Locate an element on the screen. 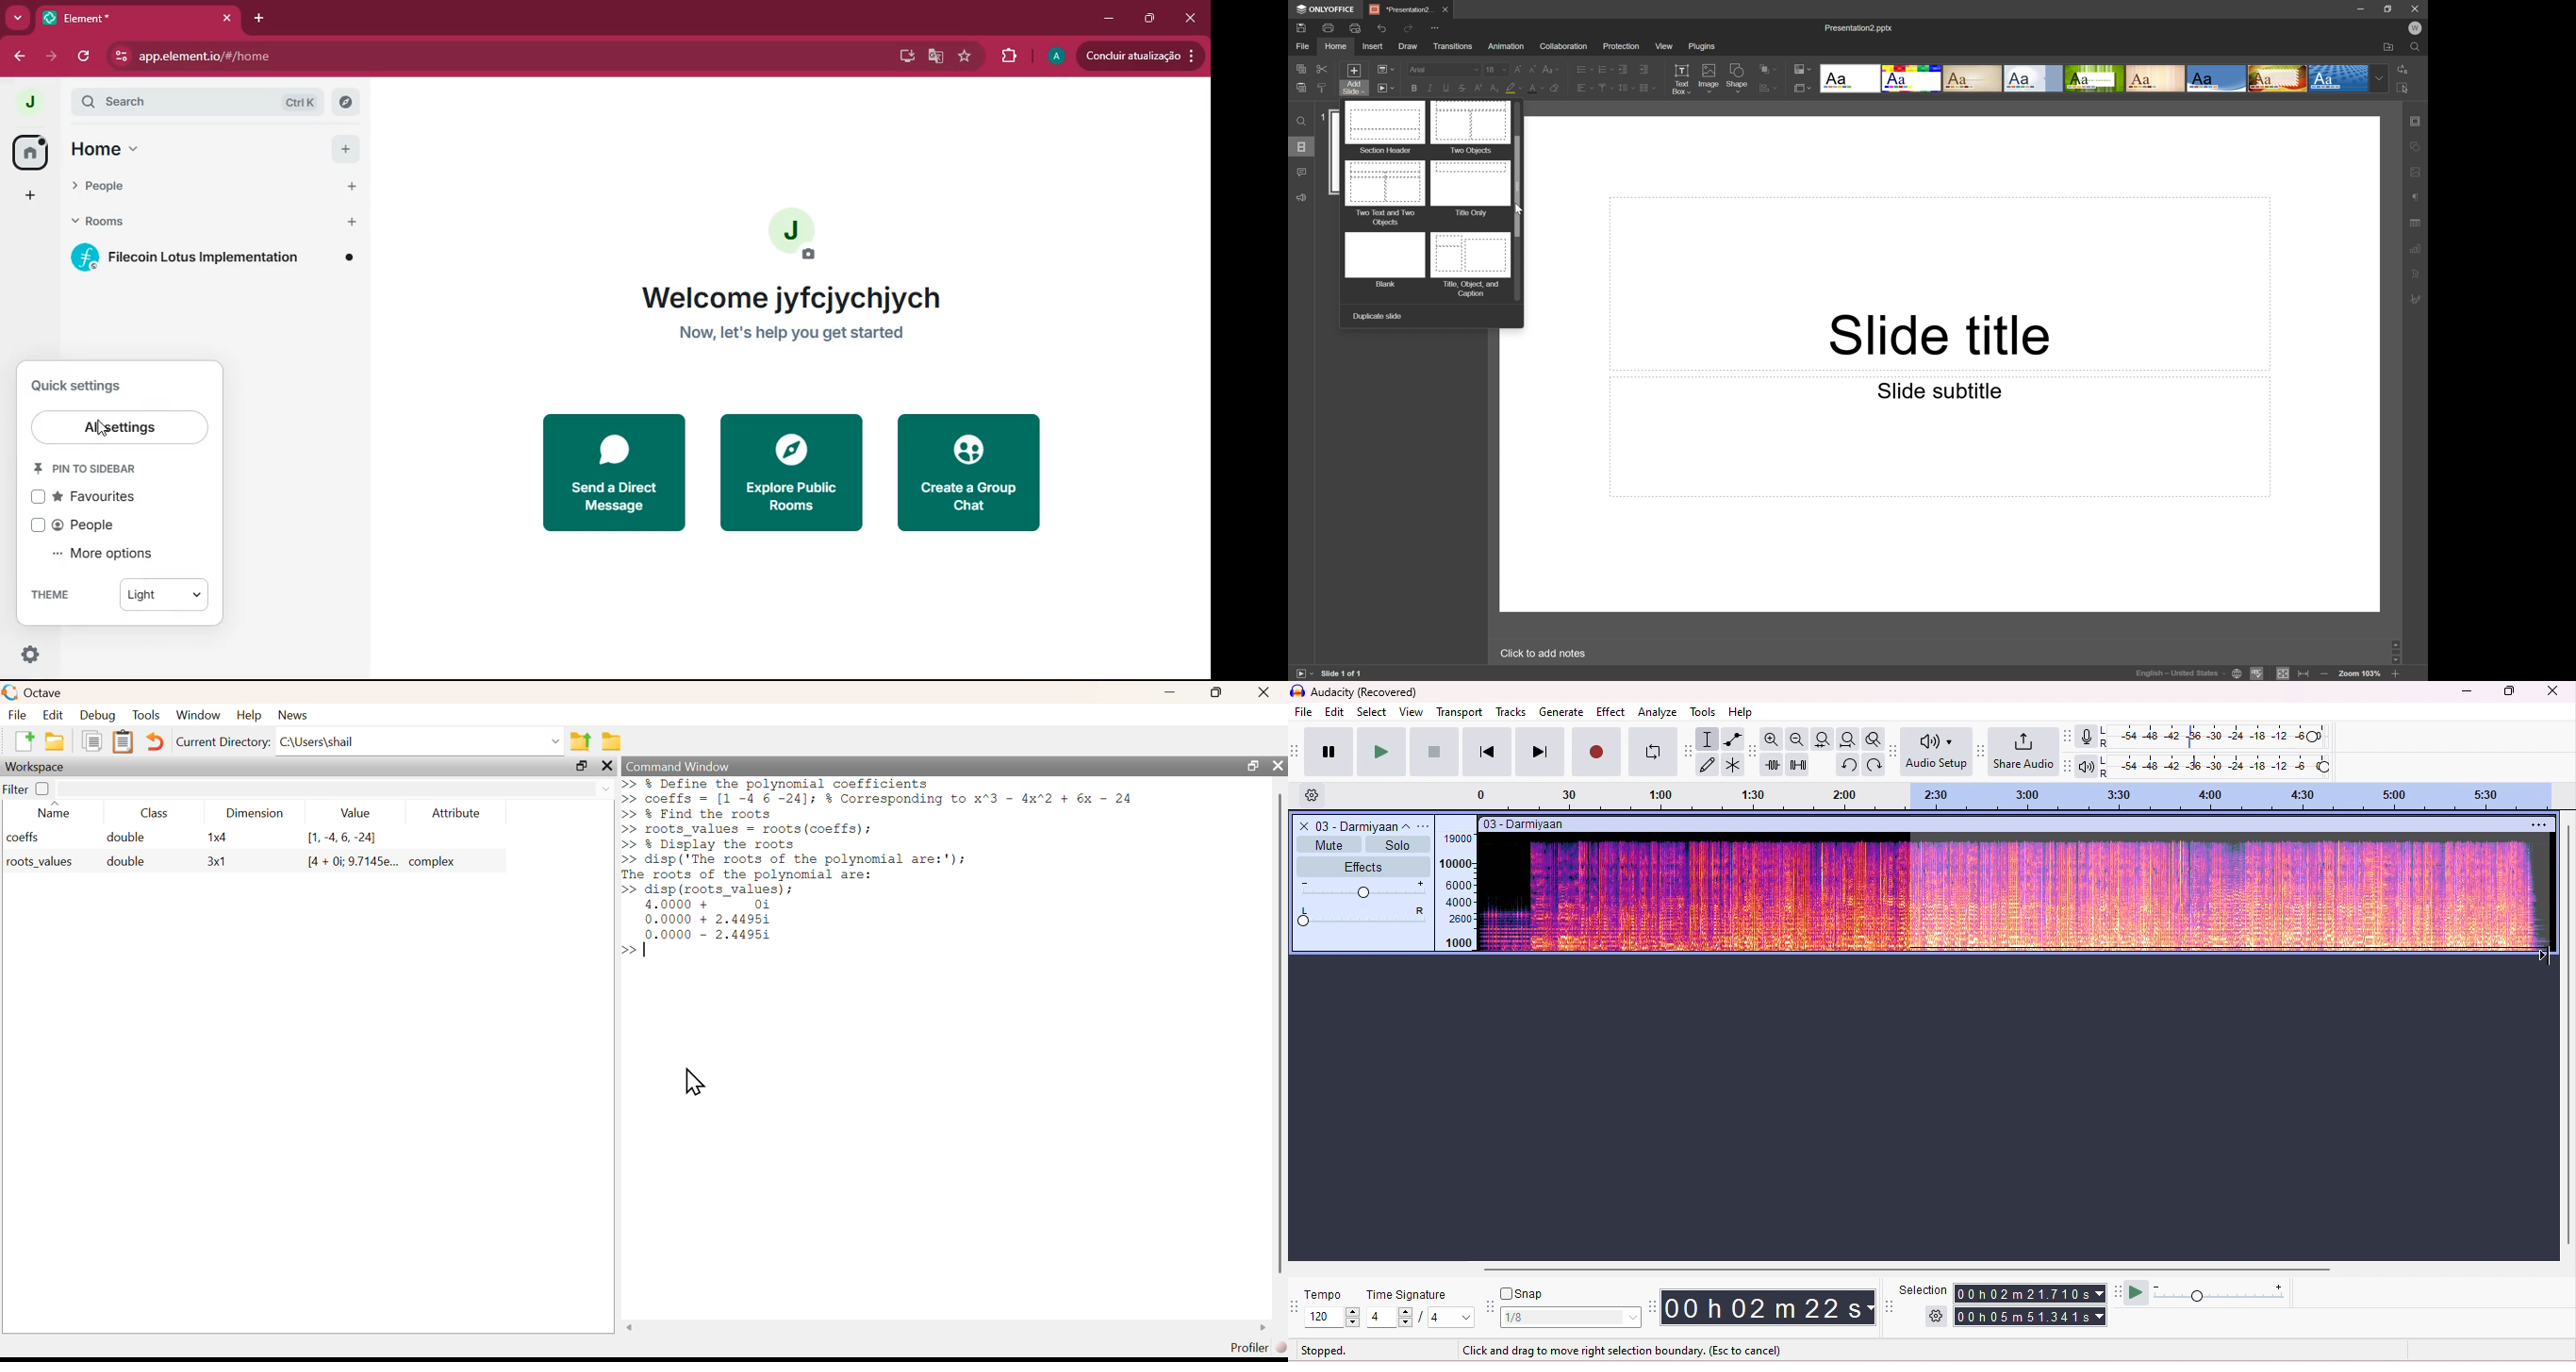 The width and height of the screenshot is (2576, 1372). close is located at coordinates (608, 766).